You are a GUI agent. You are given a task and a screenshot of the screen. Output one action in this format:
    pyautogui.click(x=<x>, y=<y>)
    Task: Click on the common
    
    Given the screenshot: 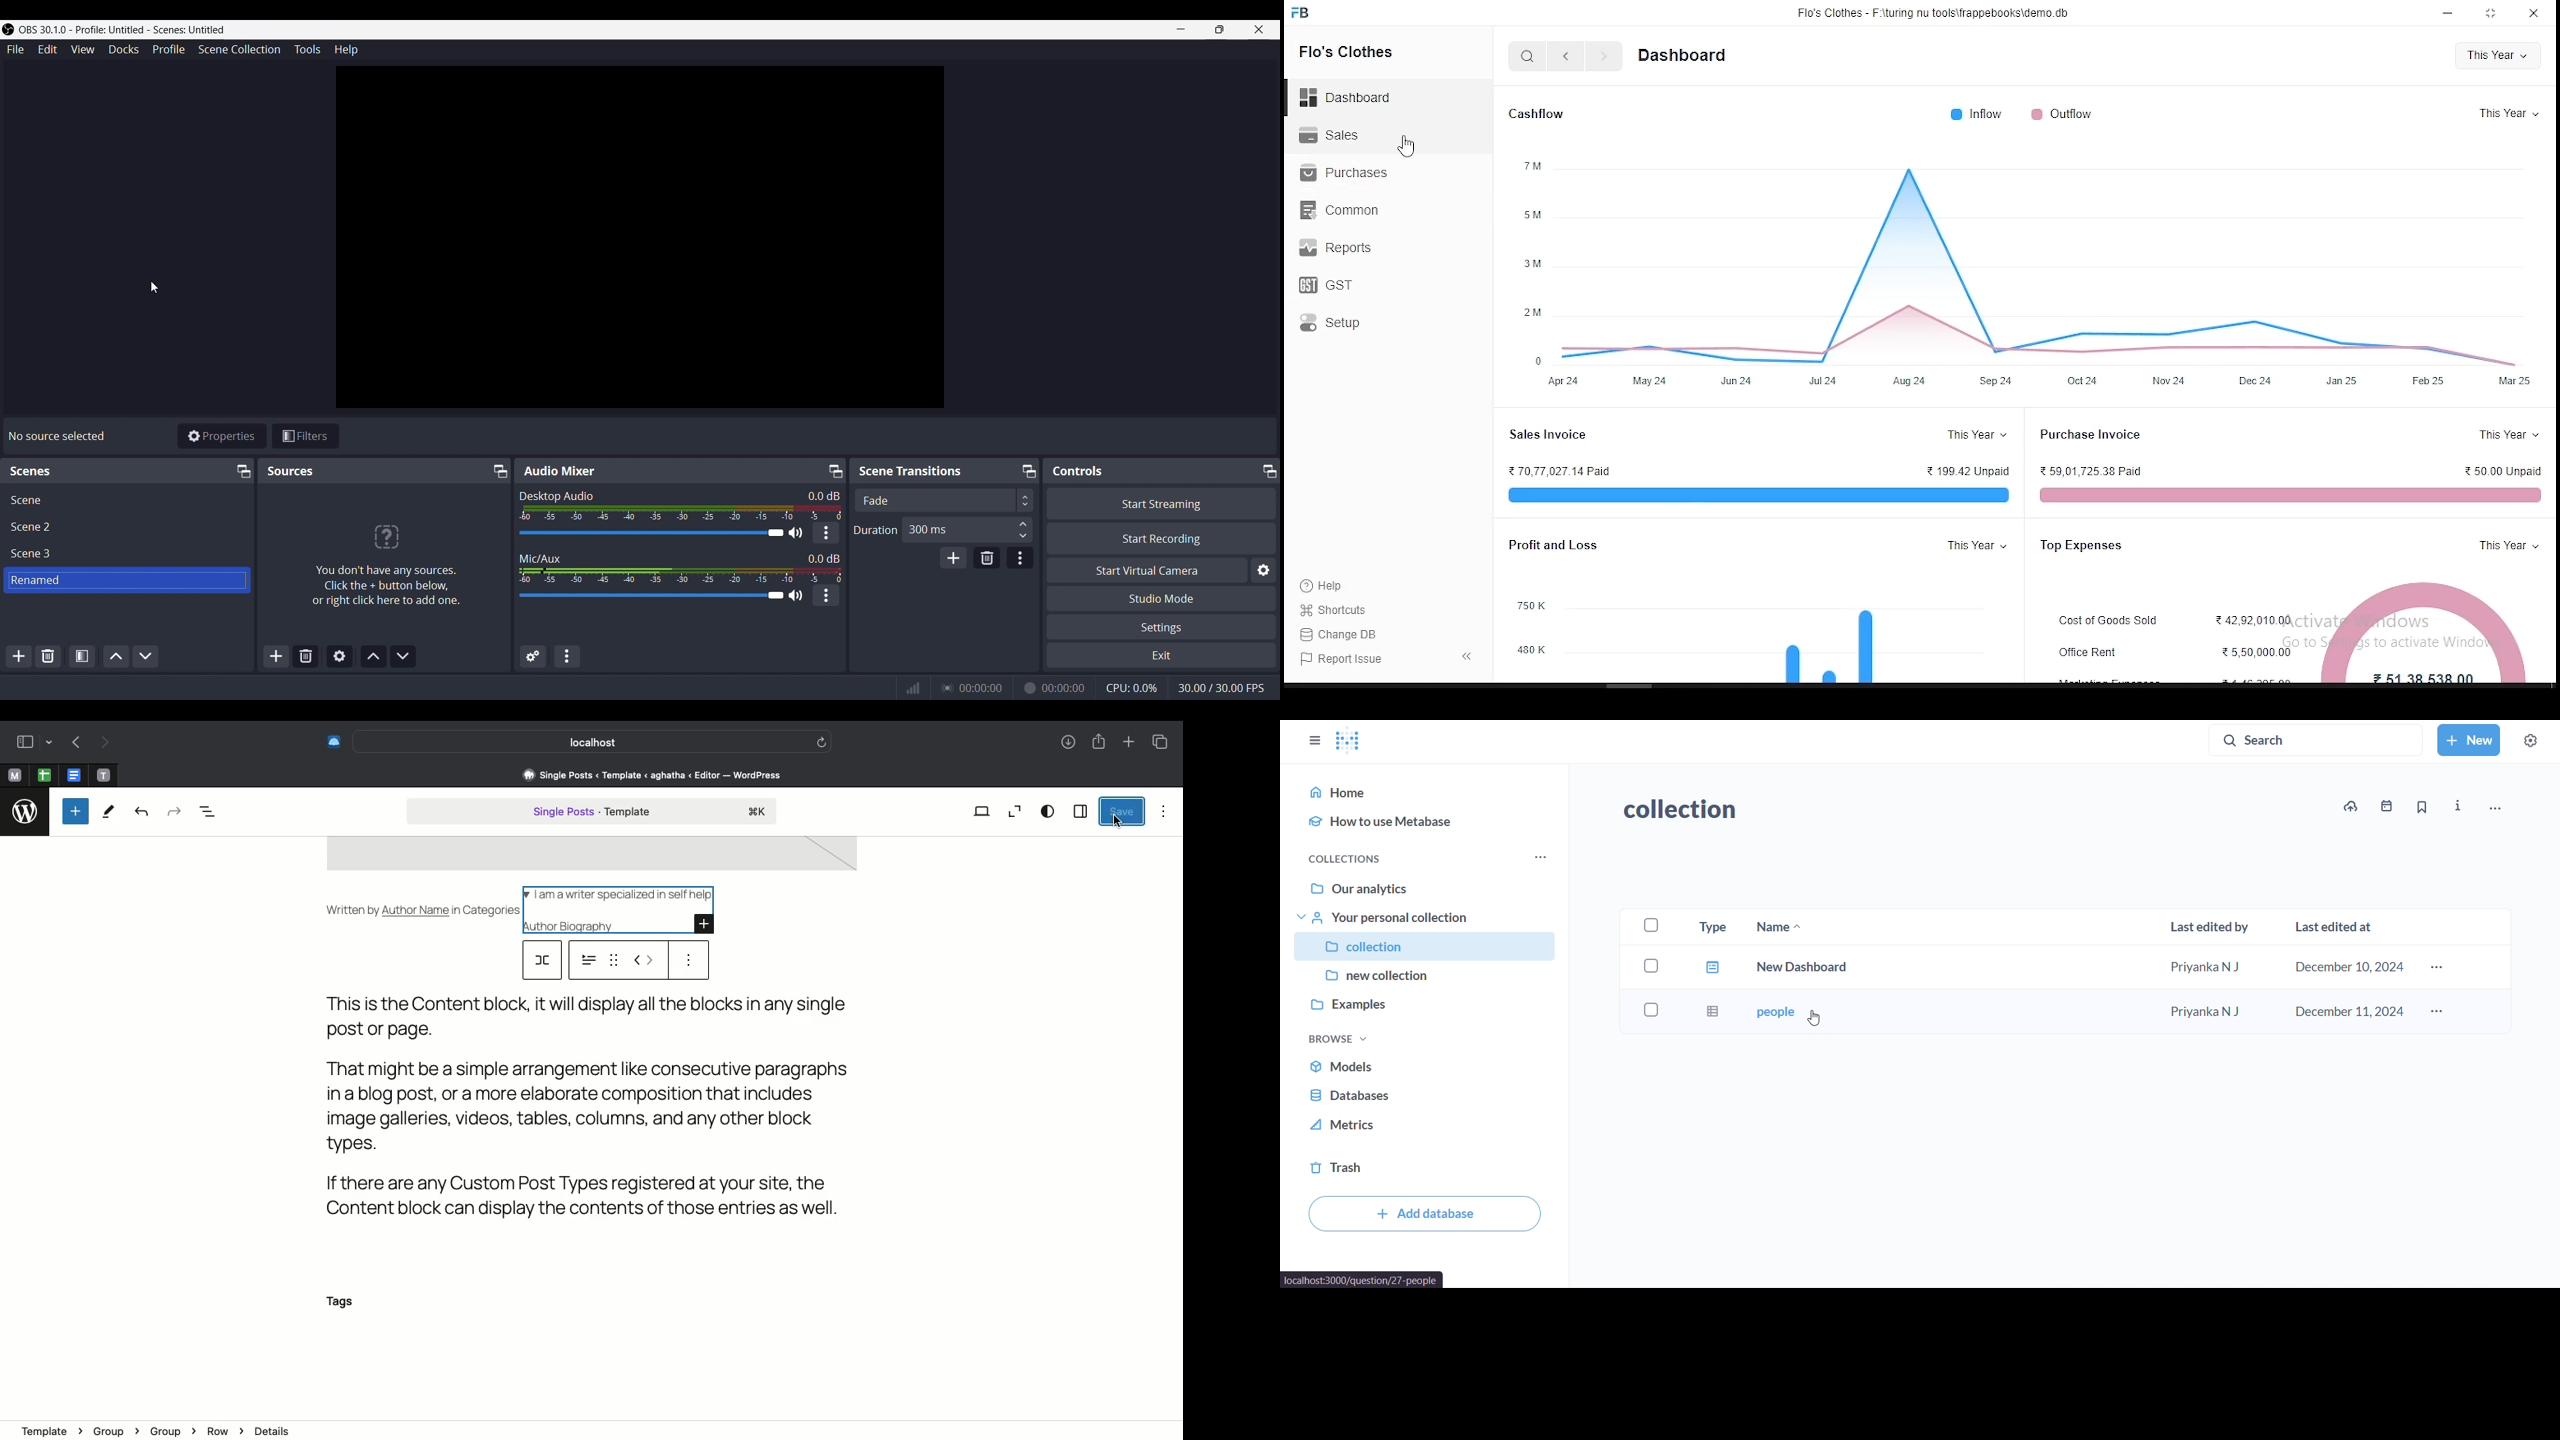 What is the action you would take?
    pyautogui.click(x=1345, y=208)
    